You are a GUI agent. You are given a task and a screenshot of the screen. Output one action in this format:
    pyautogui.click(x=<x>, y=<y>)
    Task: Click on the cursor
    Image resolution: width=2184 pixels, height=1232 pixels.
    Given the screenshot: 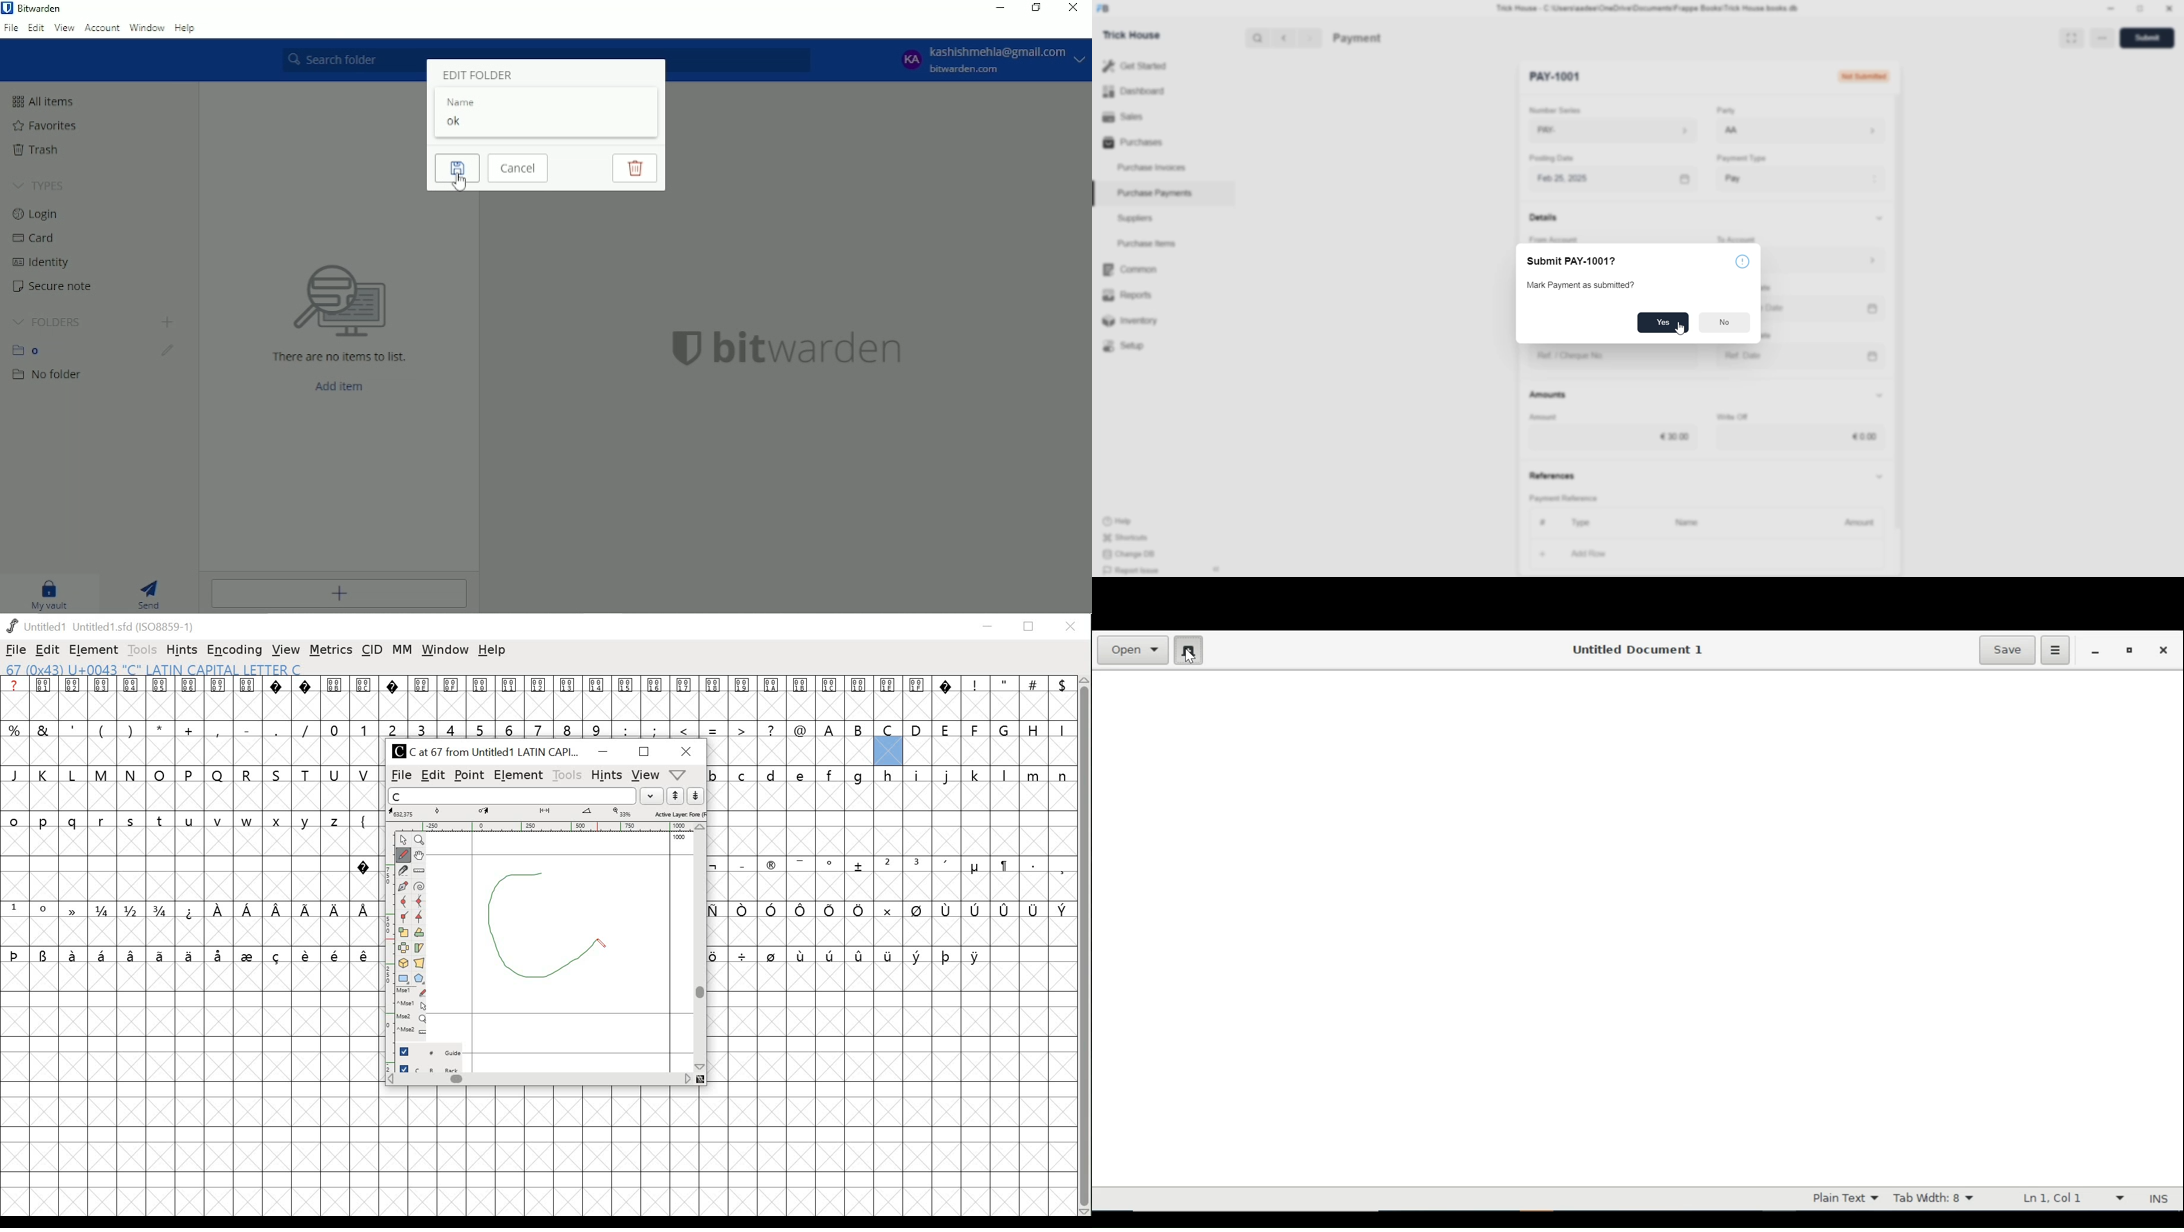 What is the action you would take?
    pyautogui.click(x=1682, y=330)
    